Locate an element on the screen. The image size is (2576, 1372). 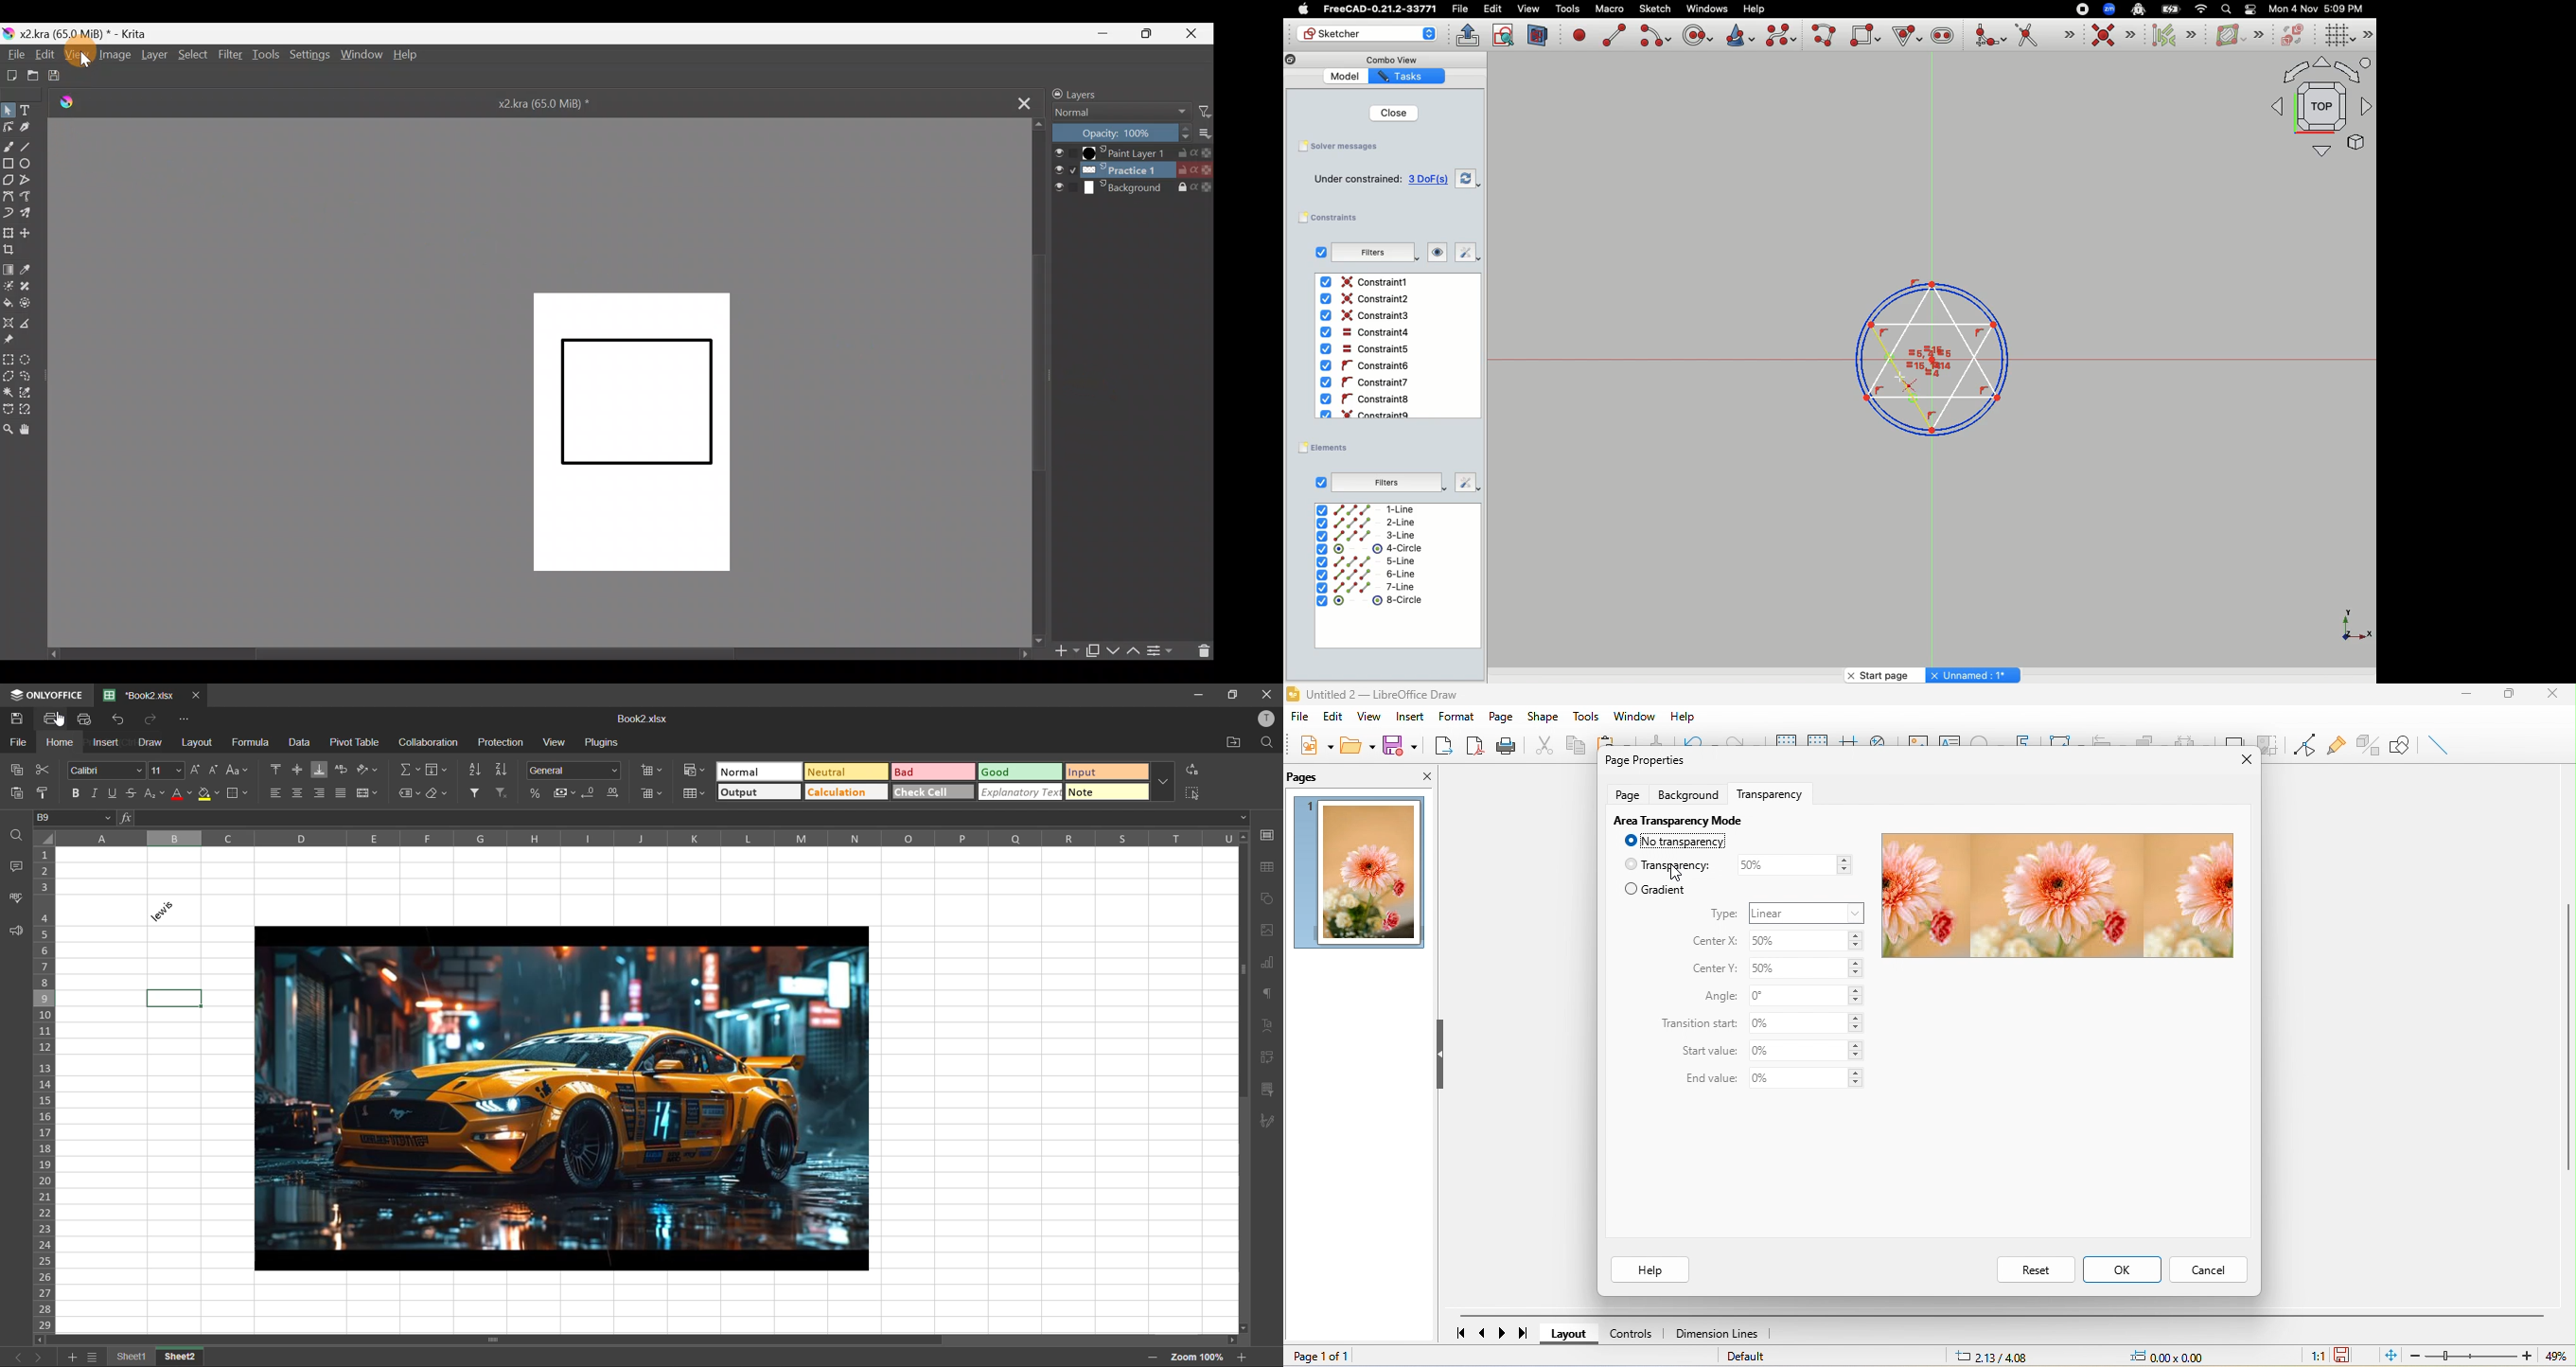
minimize is located at coordinates (1196, 694).